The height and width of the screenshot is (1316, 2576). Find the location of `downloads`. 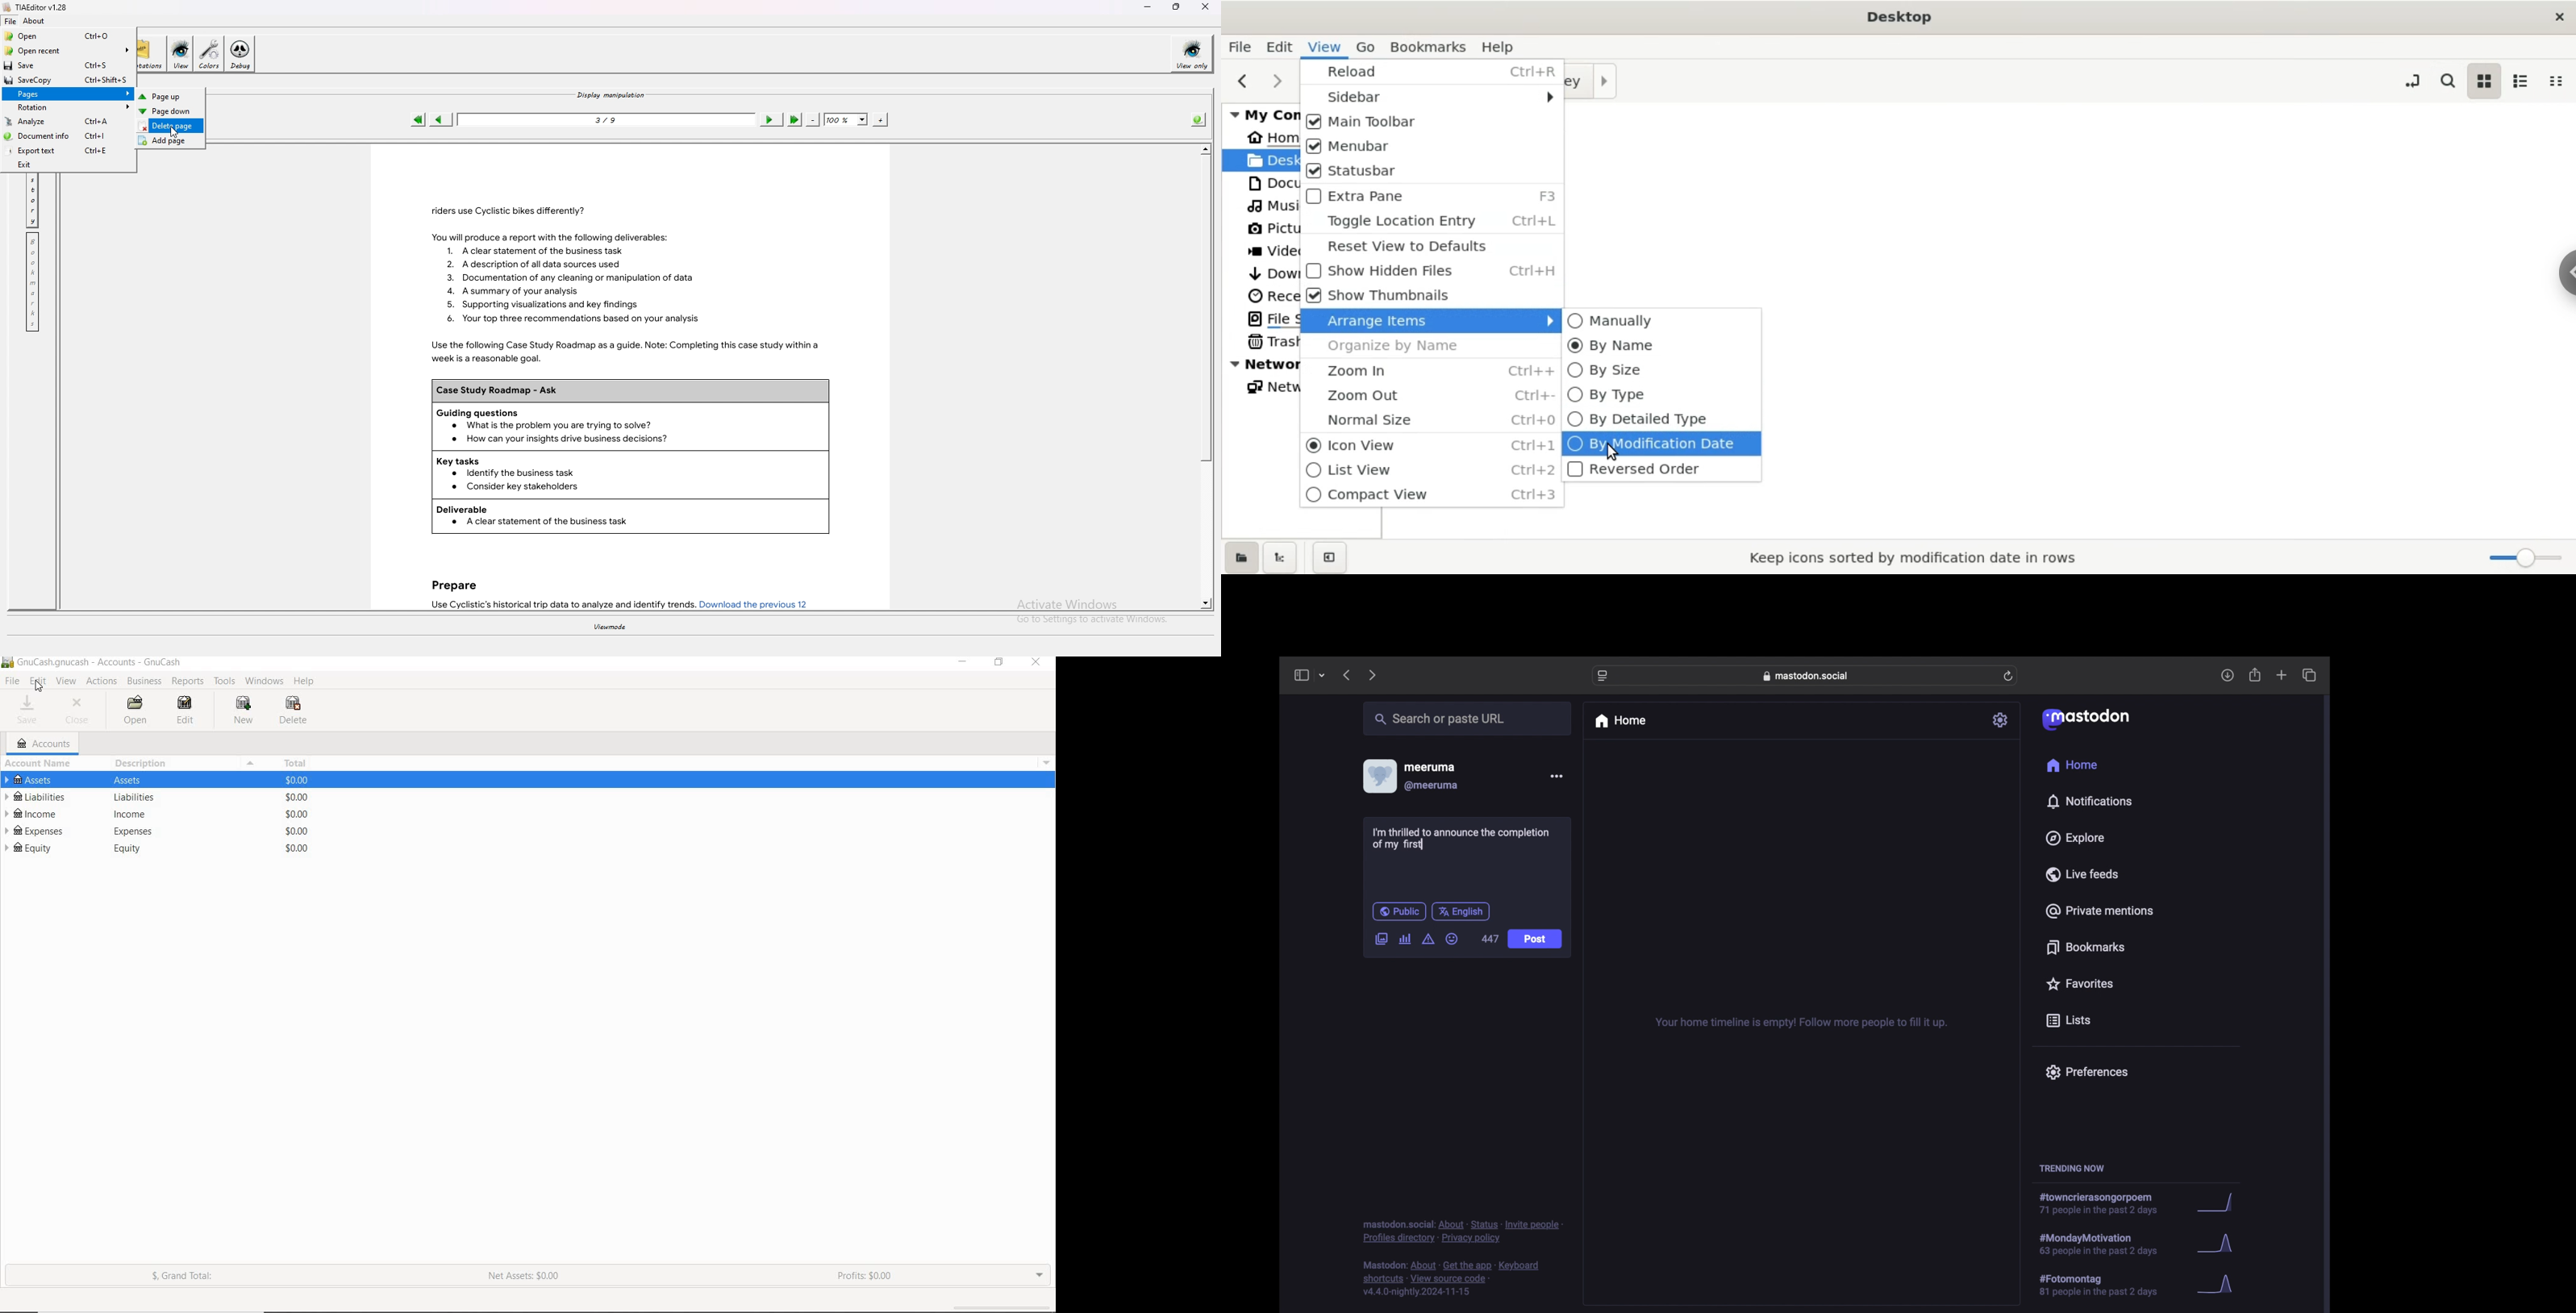

downloads is located at coordinates (2227, 675).